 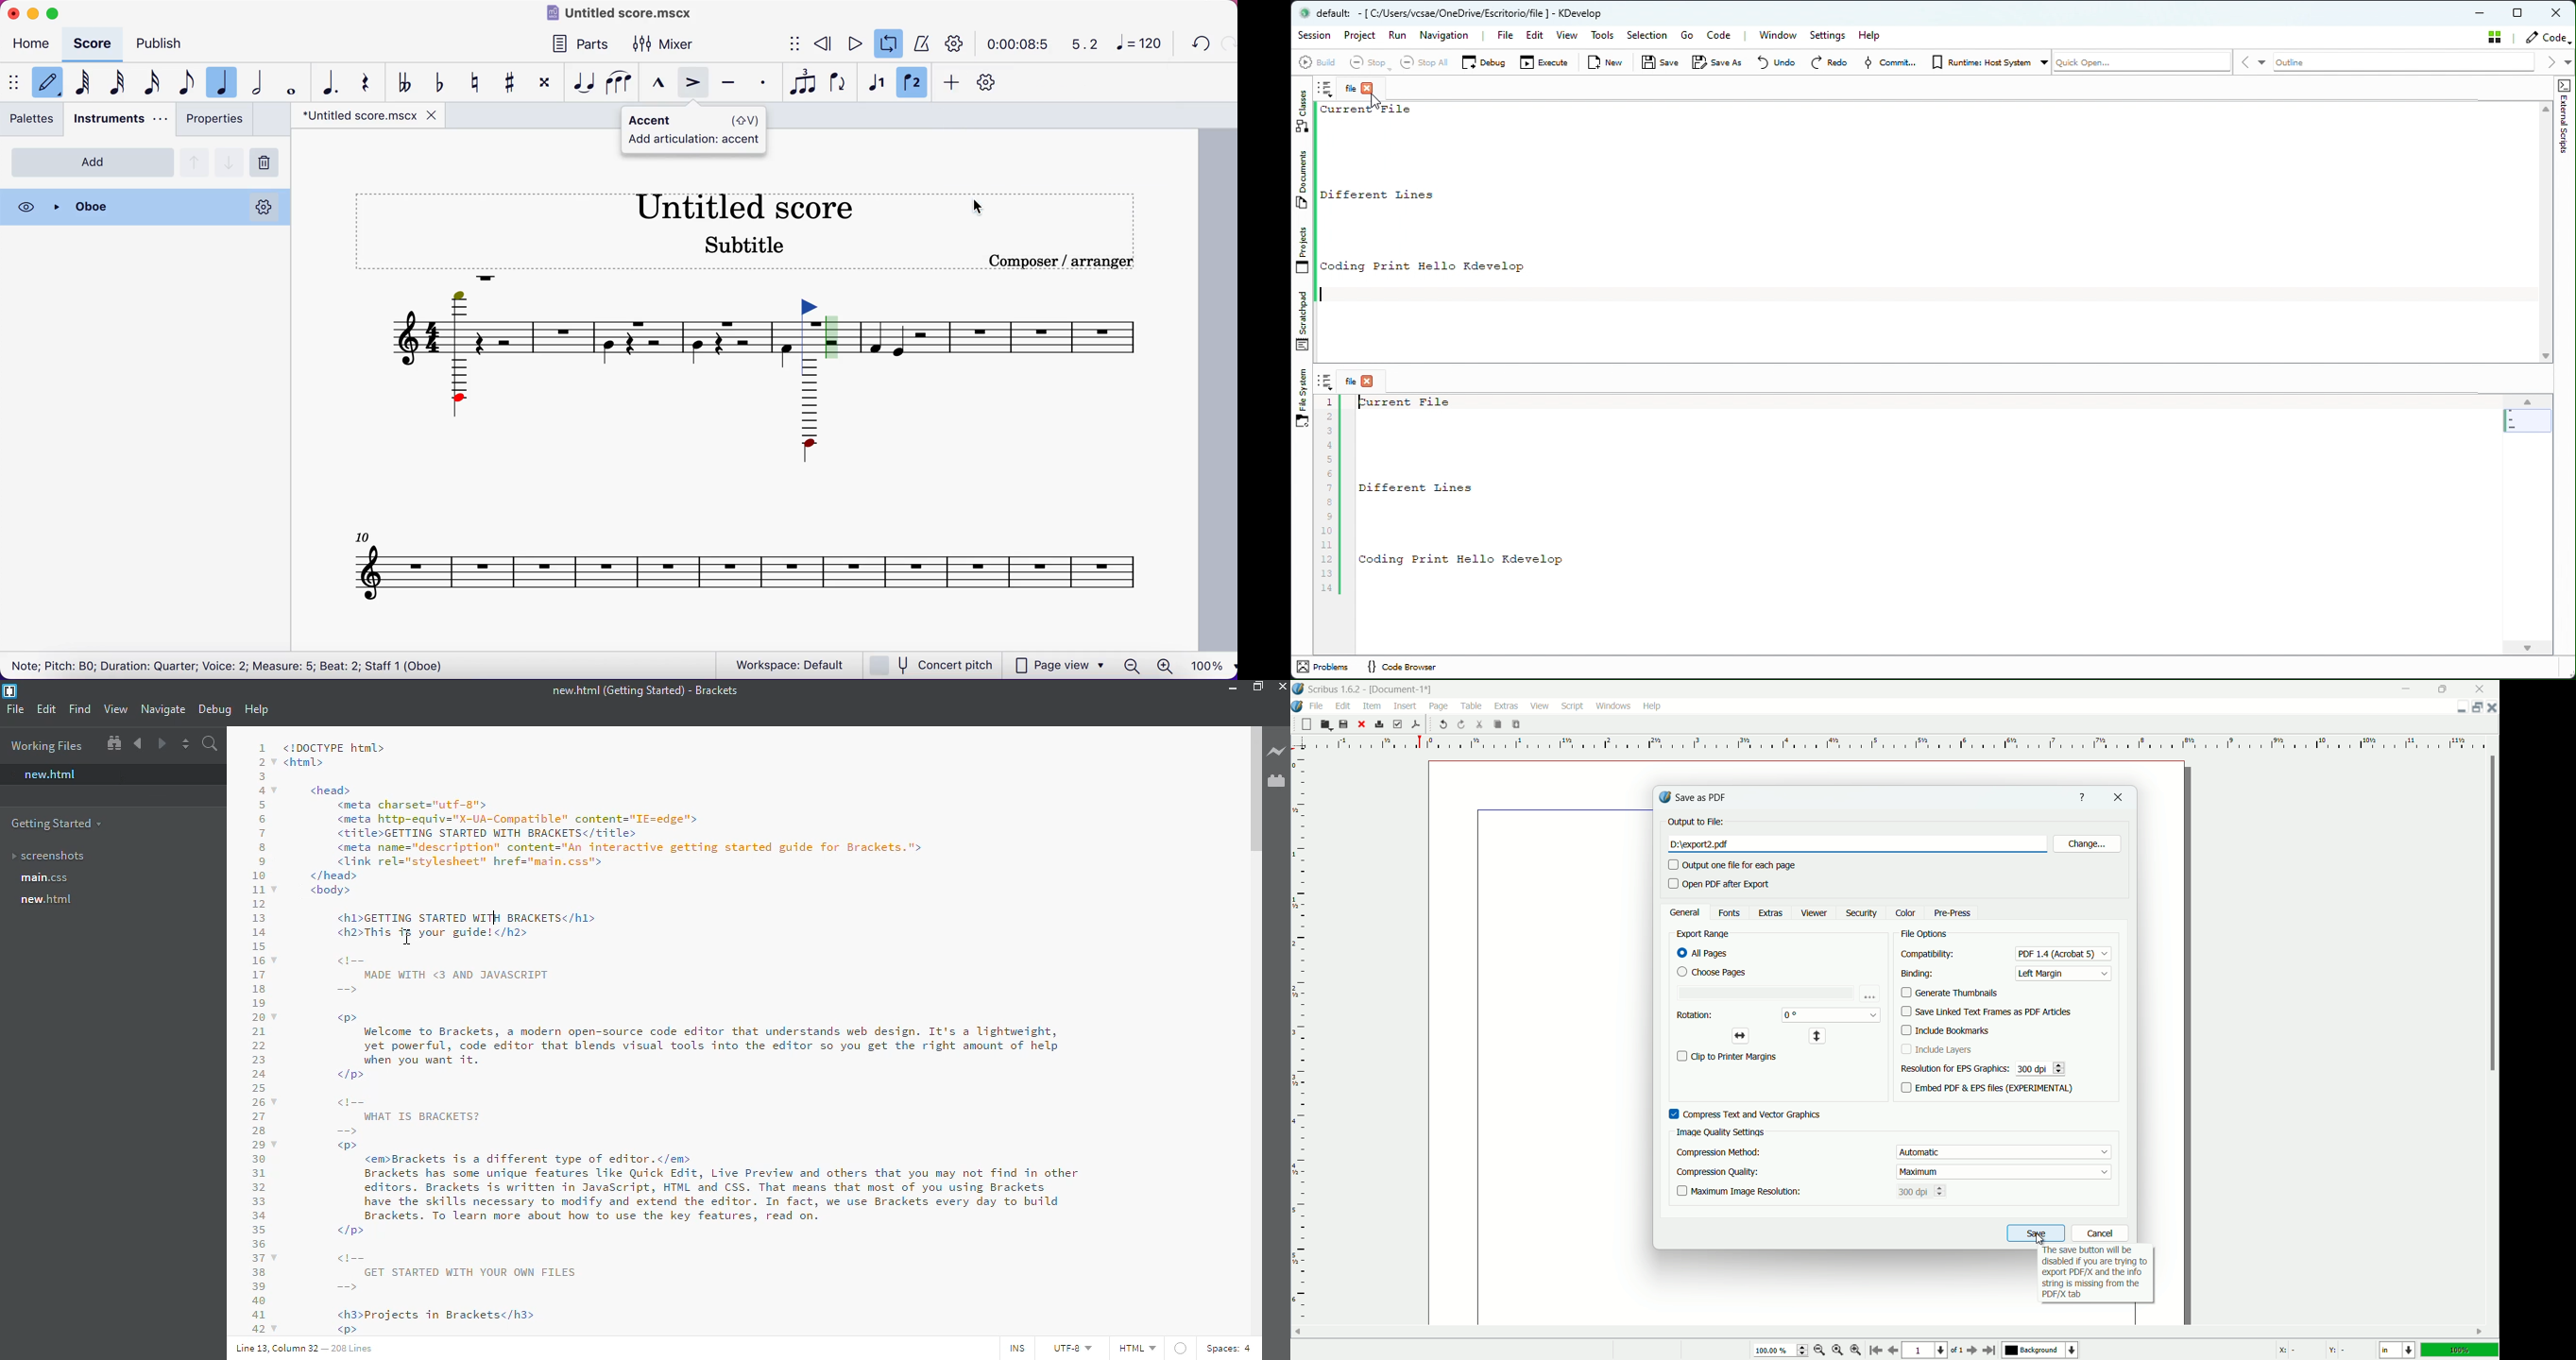 I want to click on cursor, so click(x=2036, y=1242).